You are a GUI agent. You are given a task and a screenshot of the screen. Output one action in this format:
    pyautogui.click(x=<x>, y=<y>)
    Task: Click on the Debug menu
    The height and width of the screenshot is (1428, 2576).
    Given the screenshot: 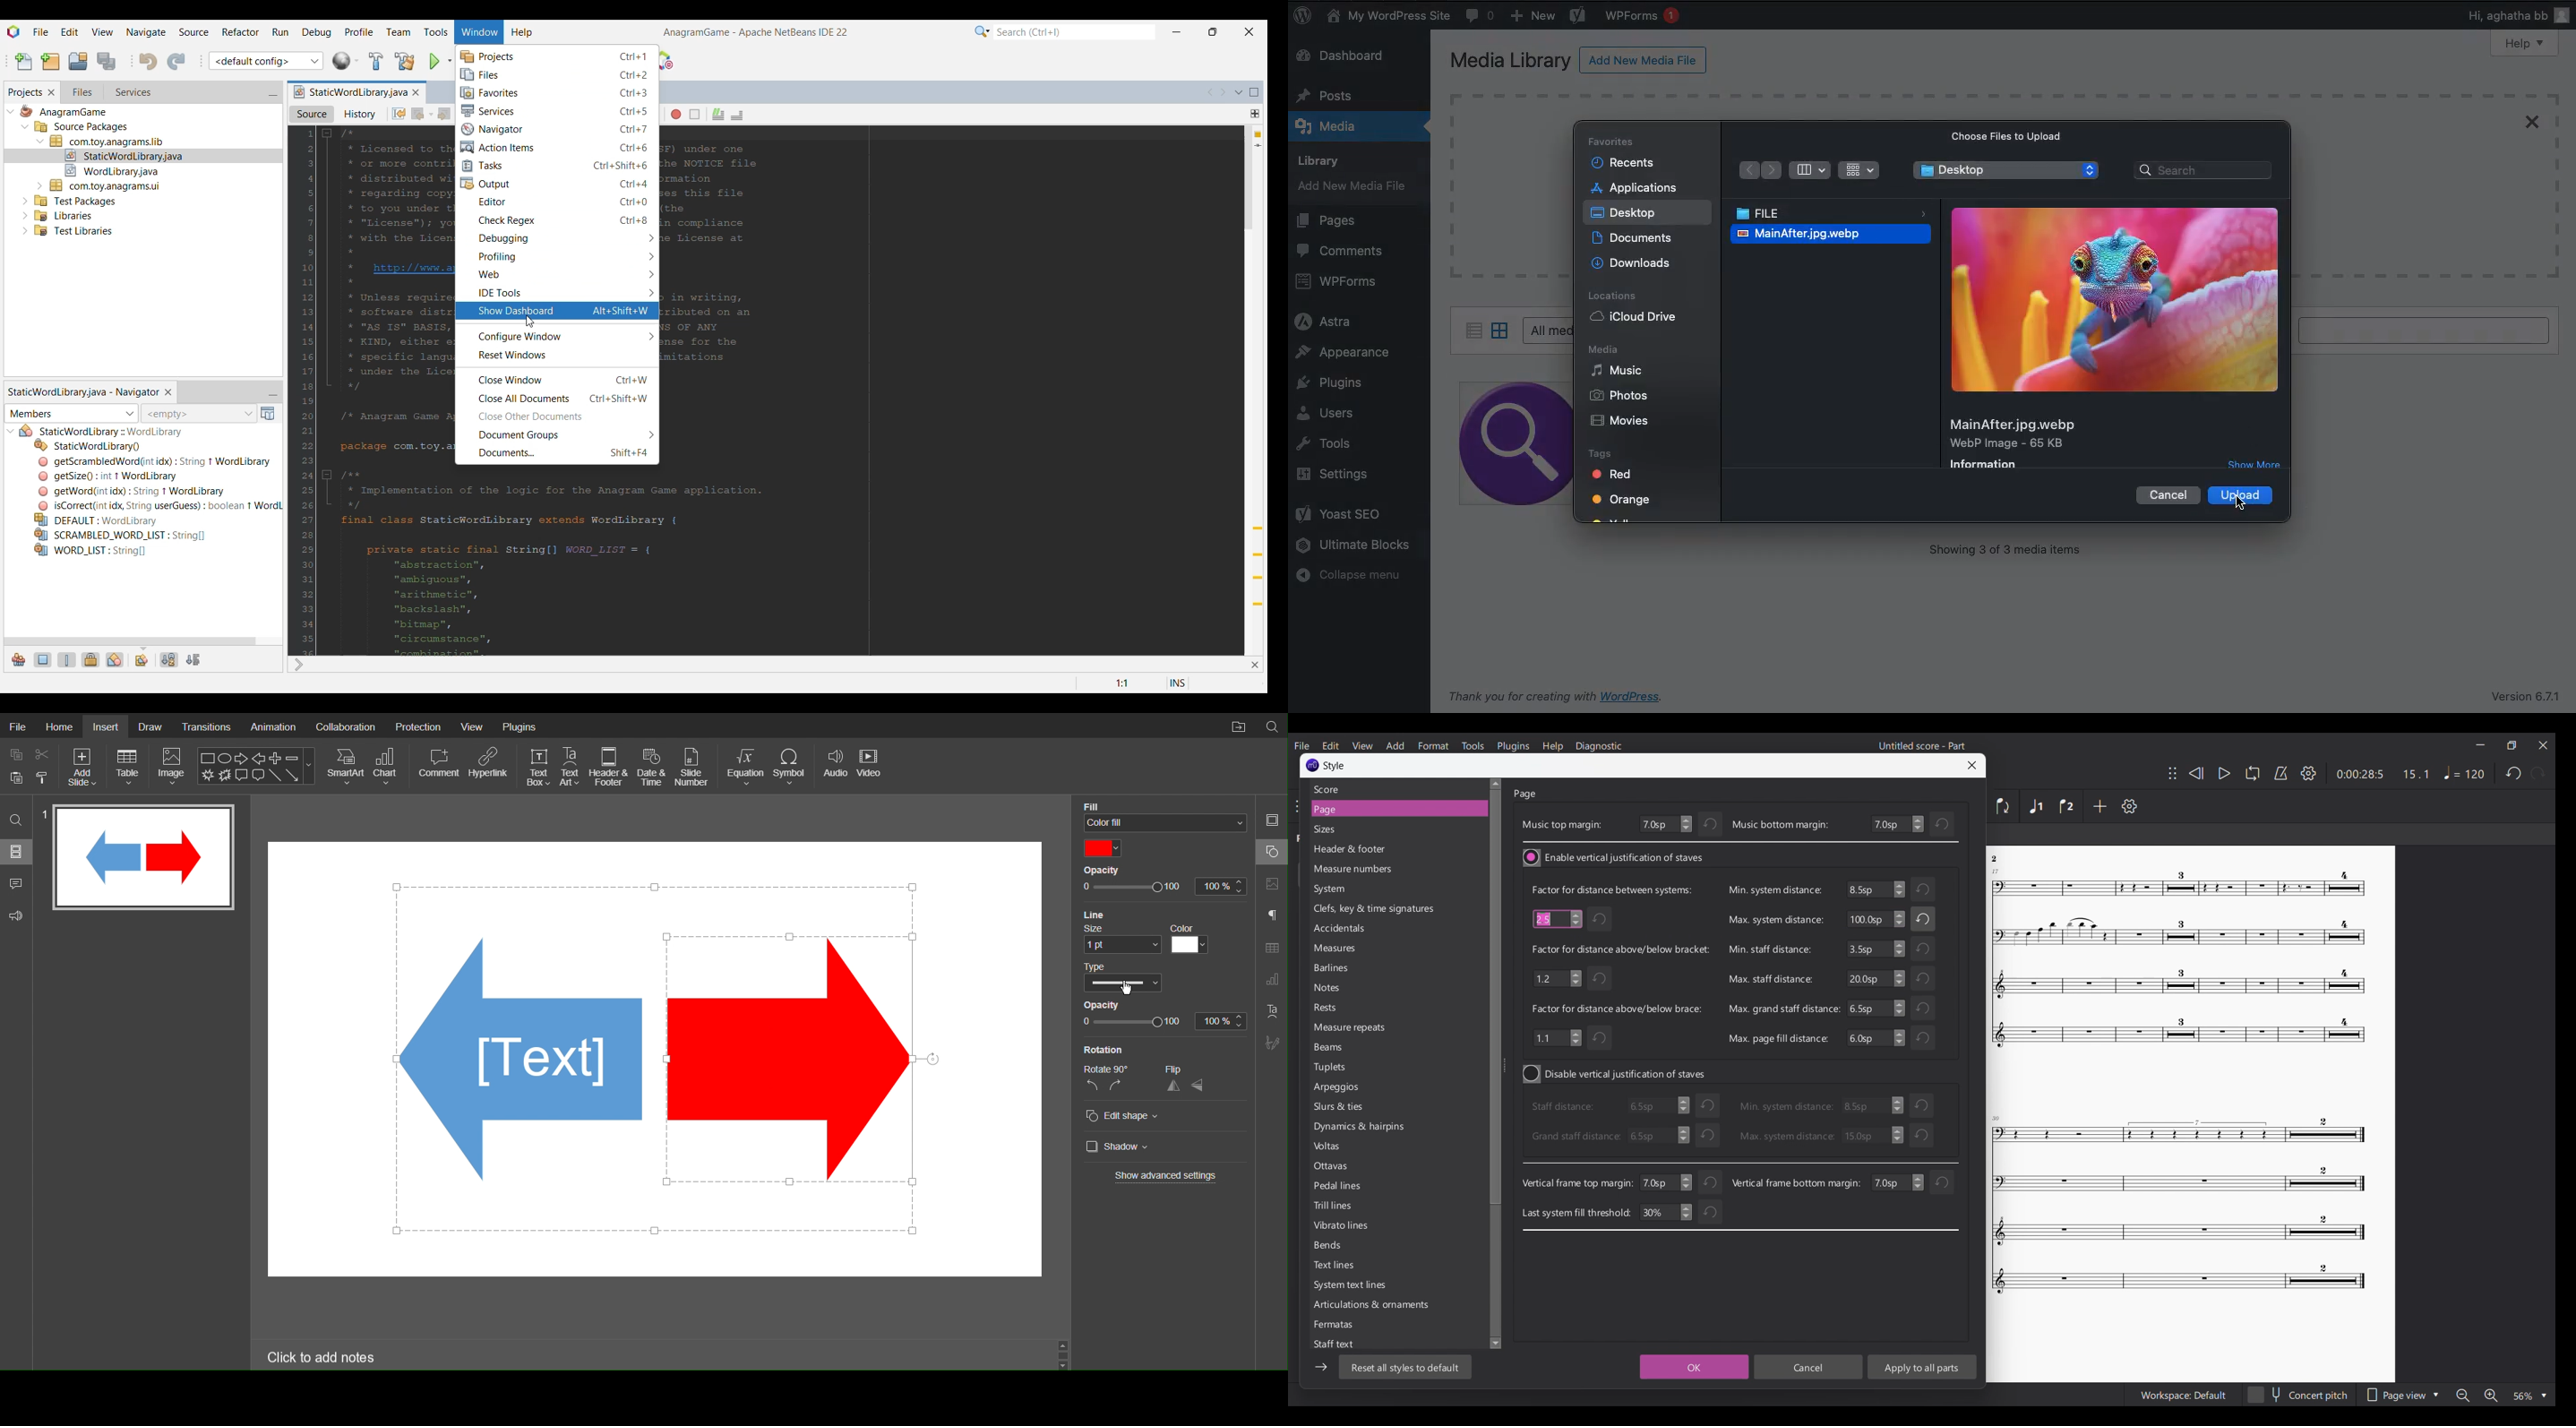 What is the action you would take?
    pyautogui.click(x=317, y=32)
    